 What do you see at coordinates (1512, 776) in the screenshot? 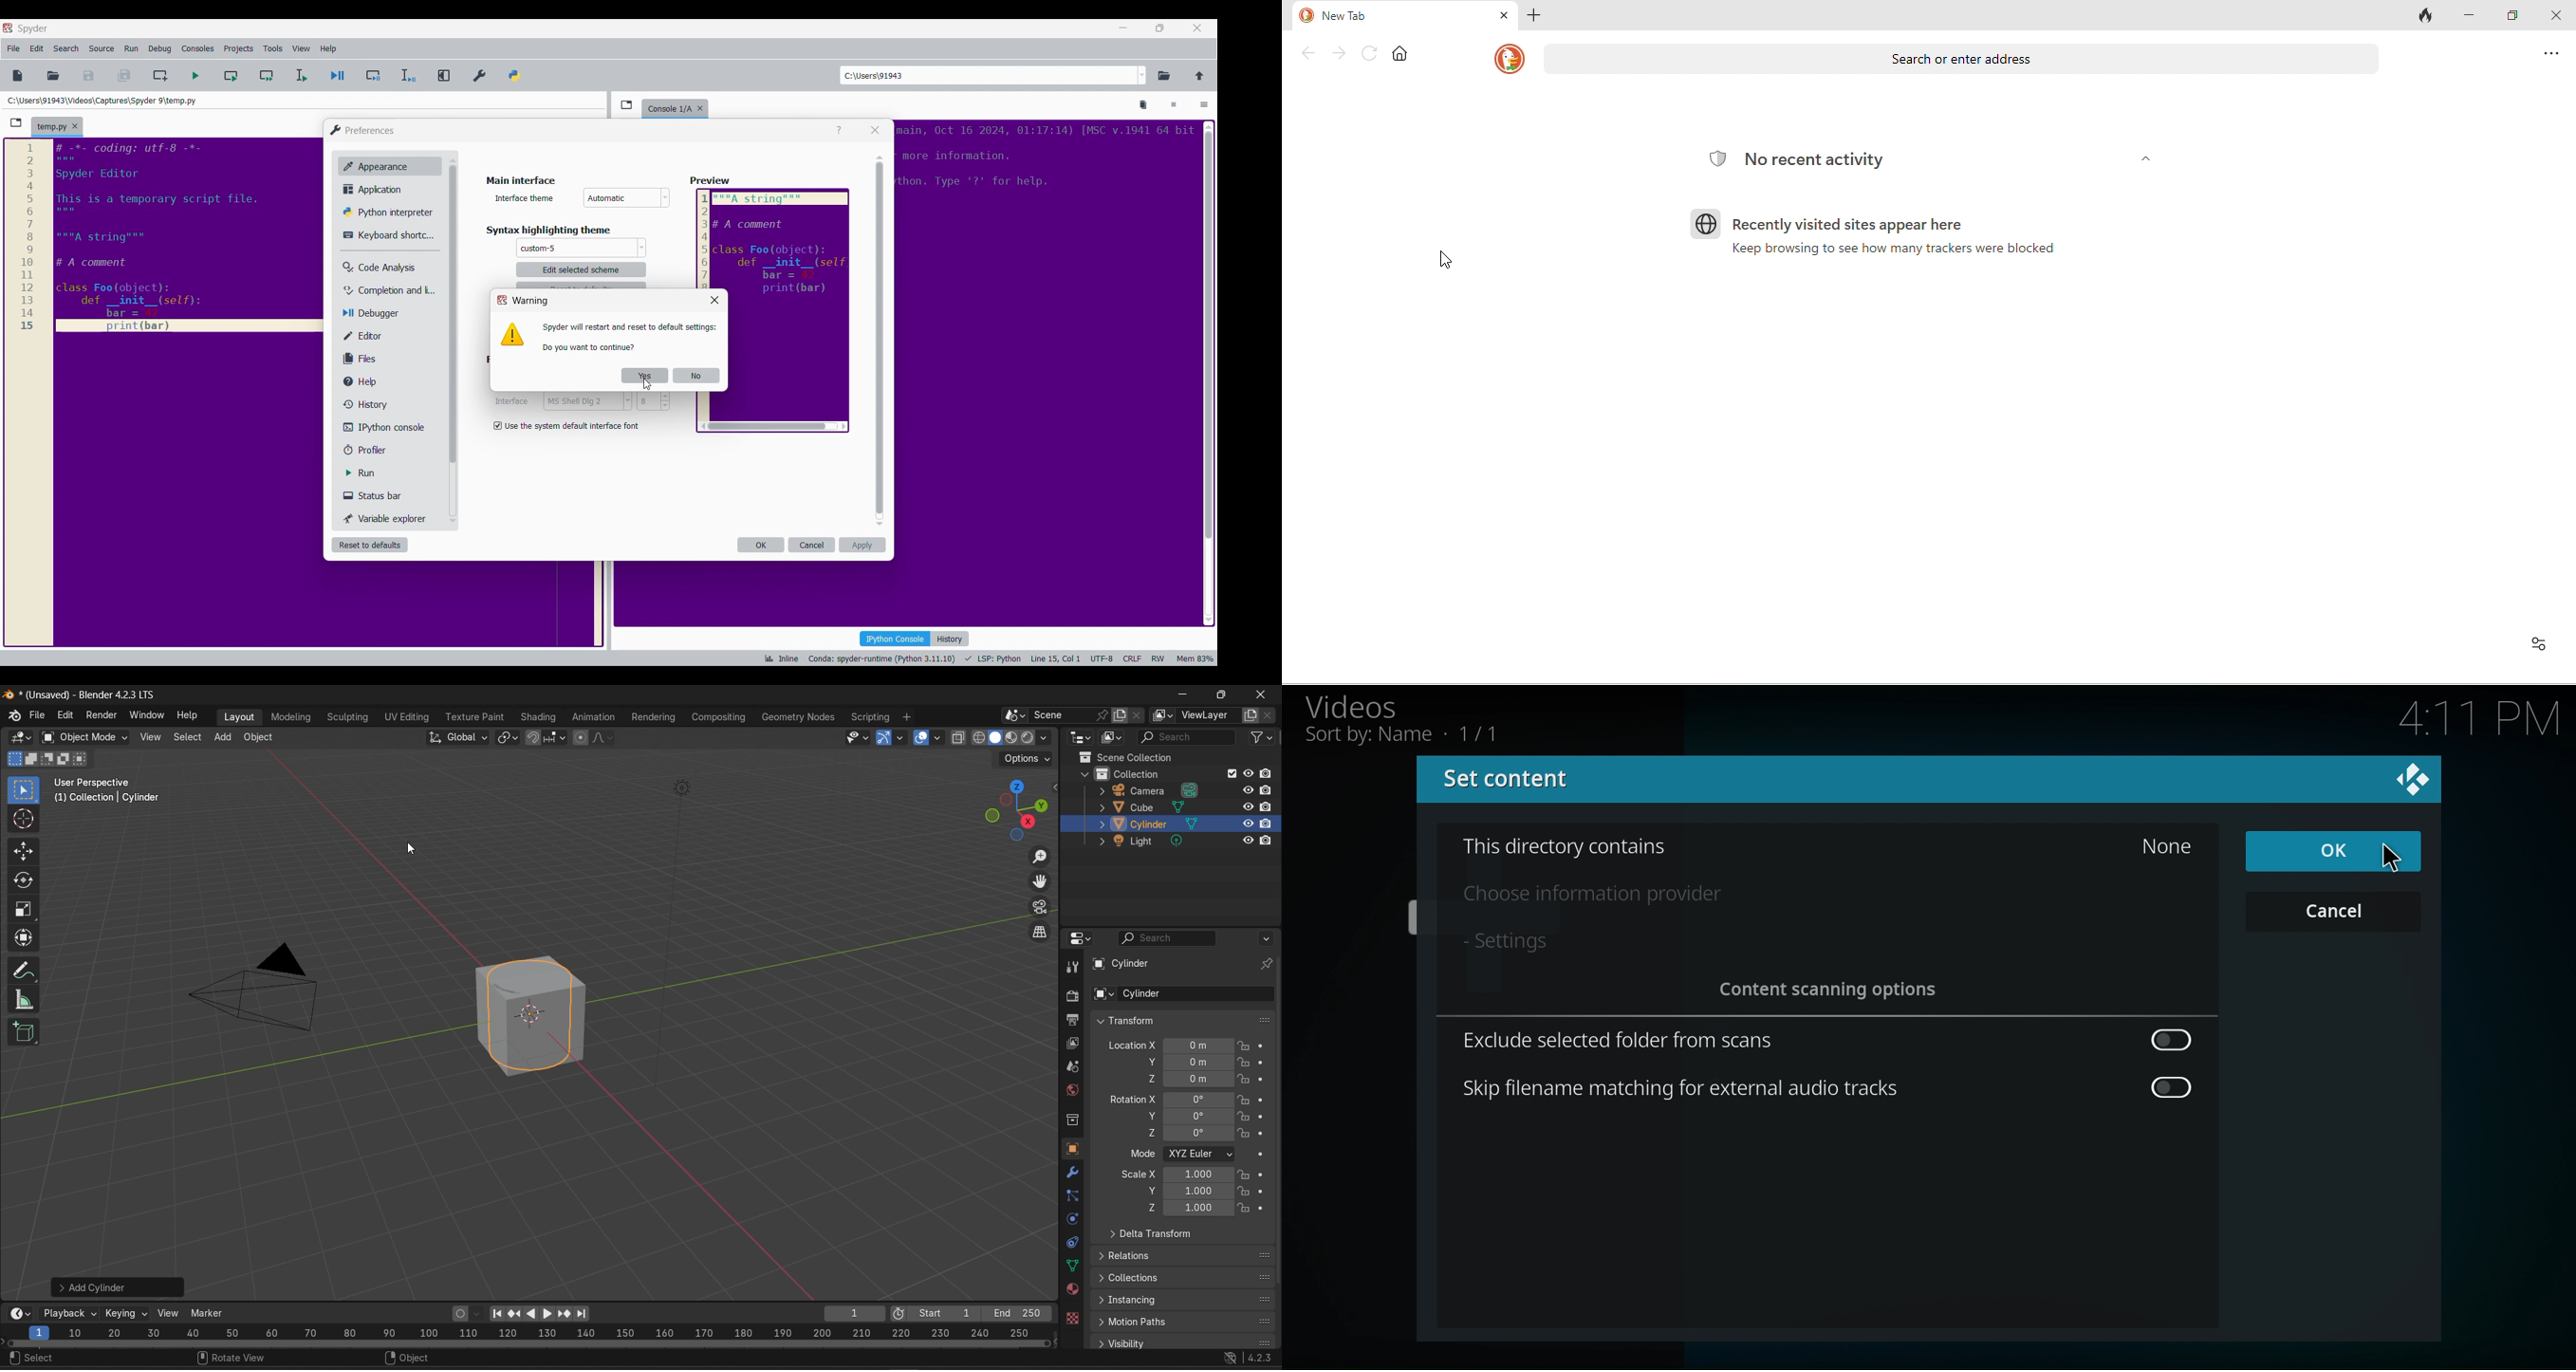
I see `Set Content` at bounding box center [1512, 776].